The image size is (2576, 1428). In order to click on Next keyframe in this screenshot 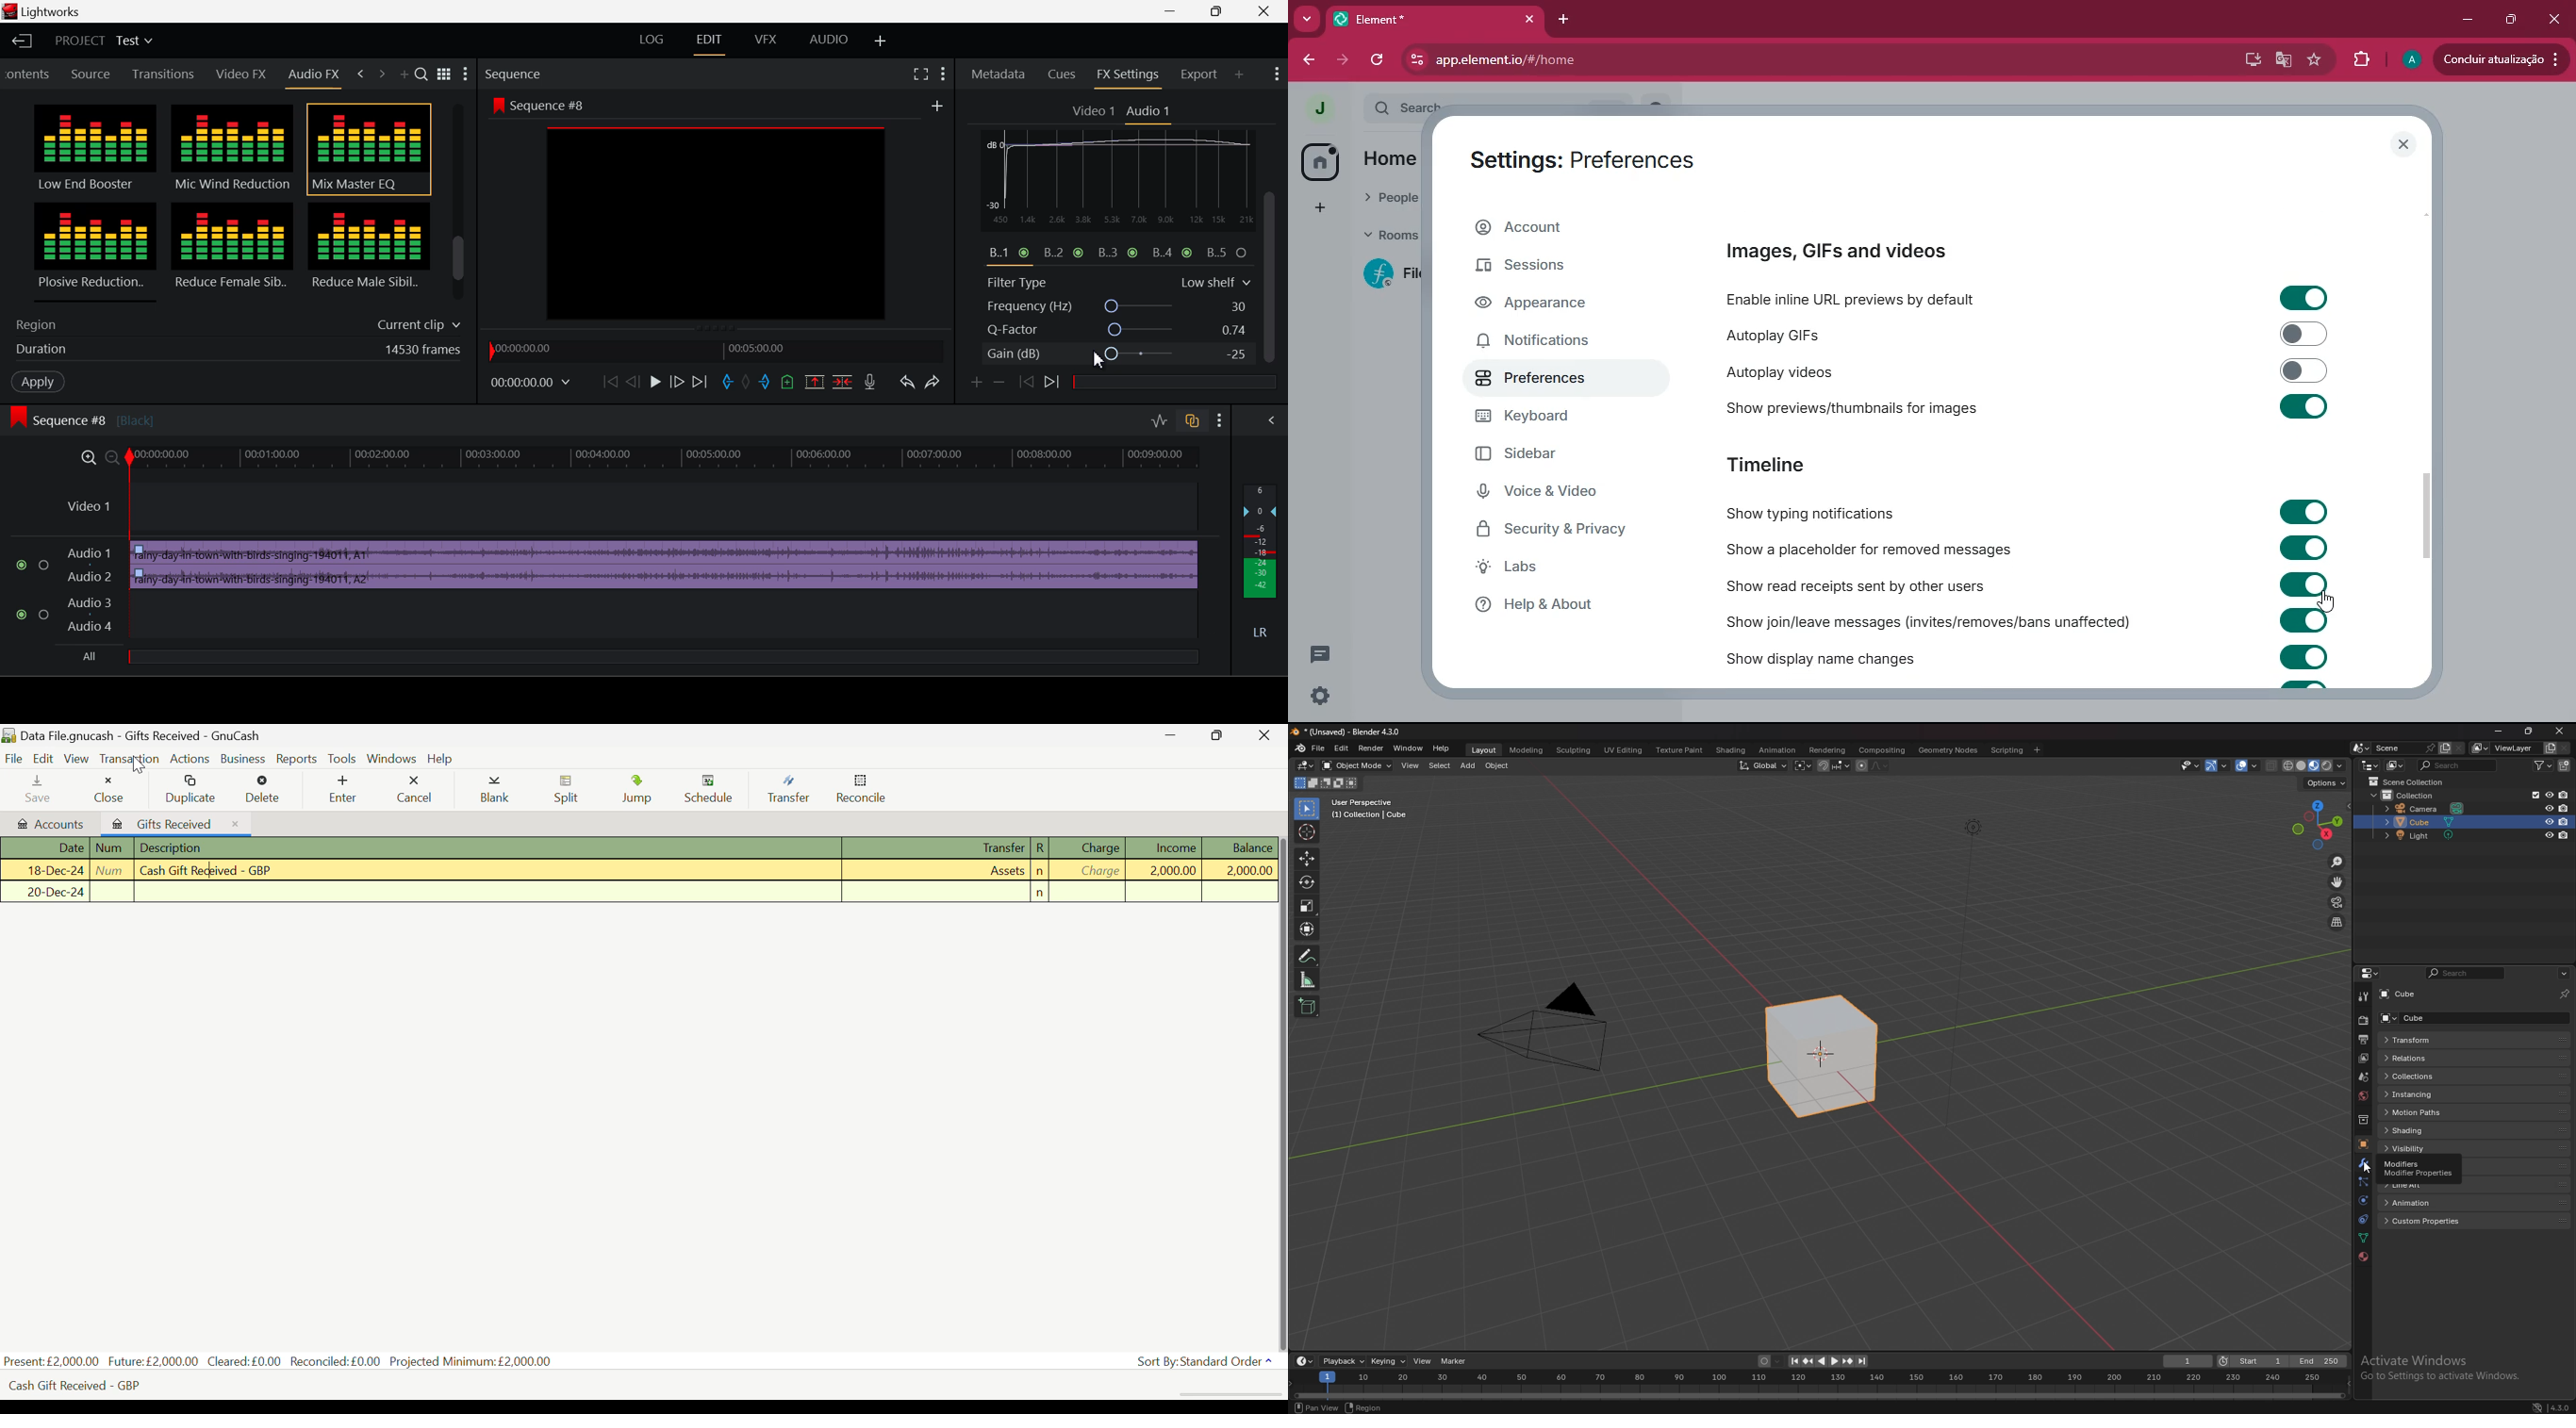, I will do `click(1055, 383)`.